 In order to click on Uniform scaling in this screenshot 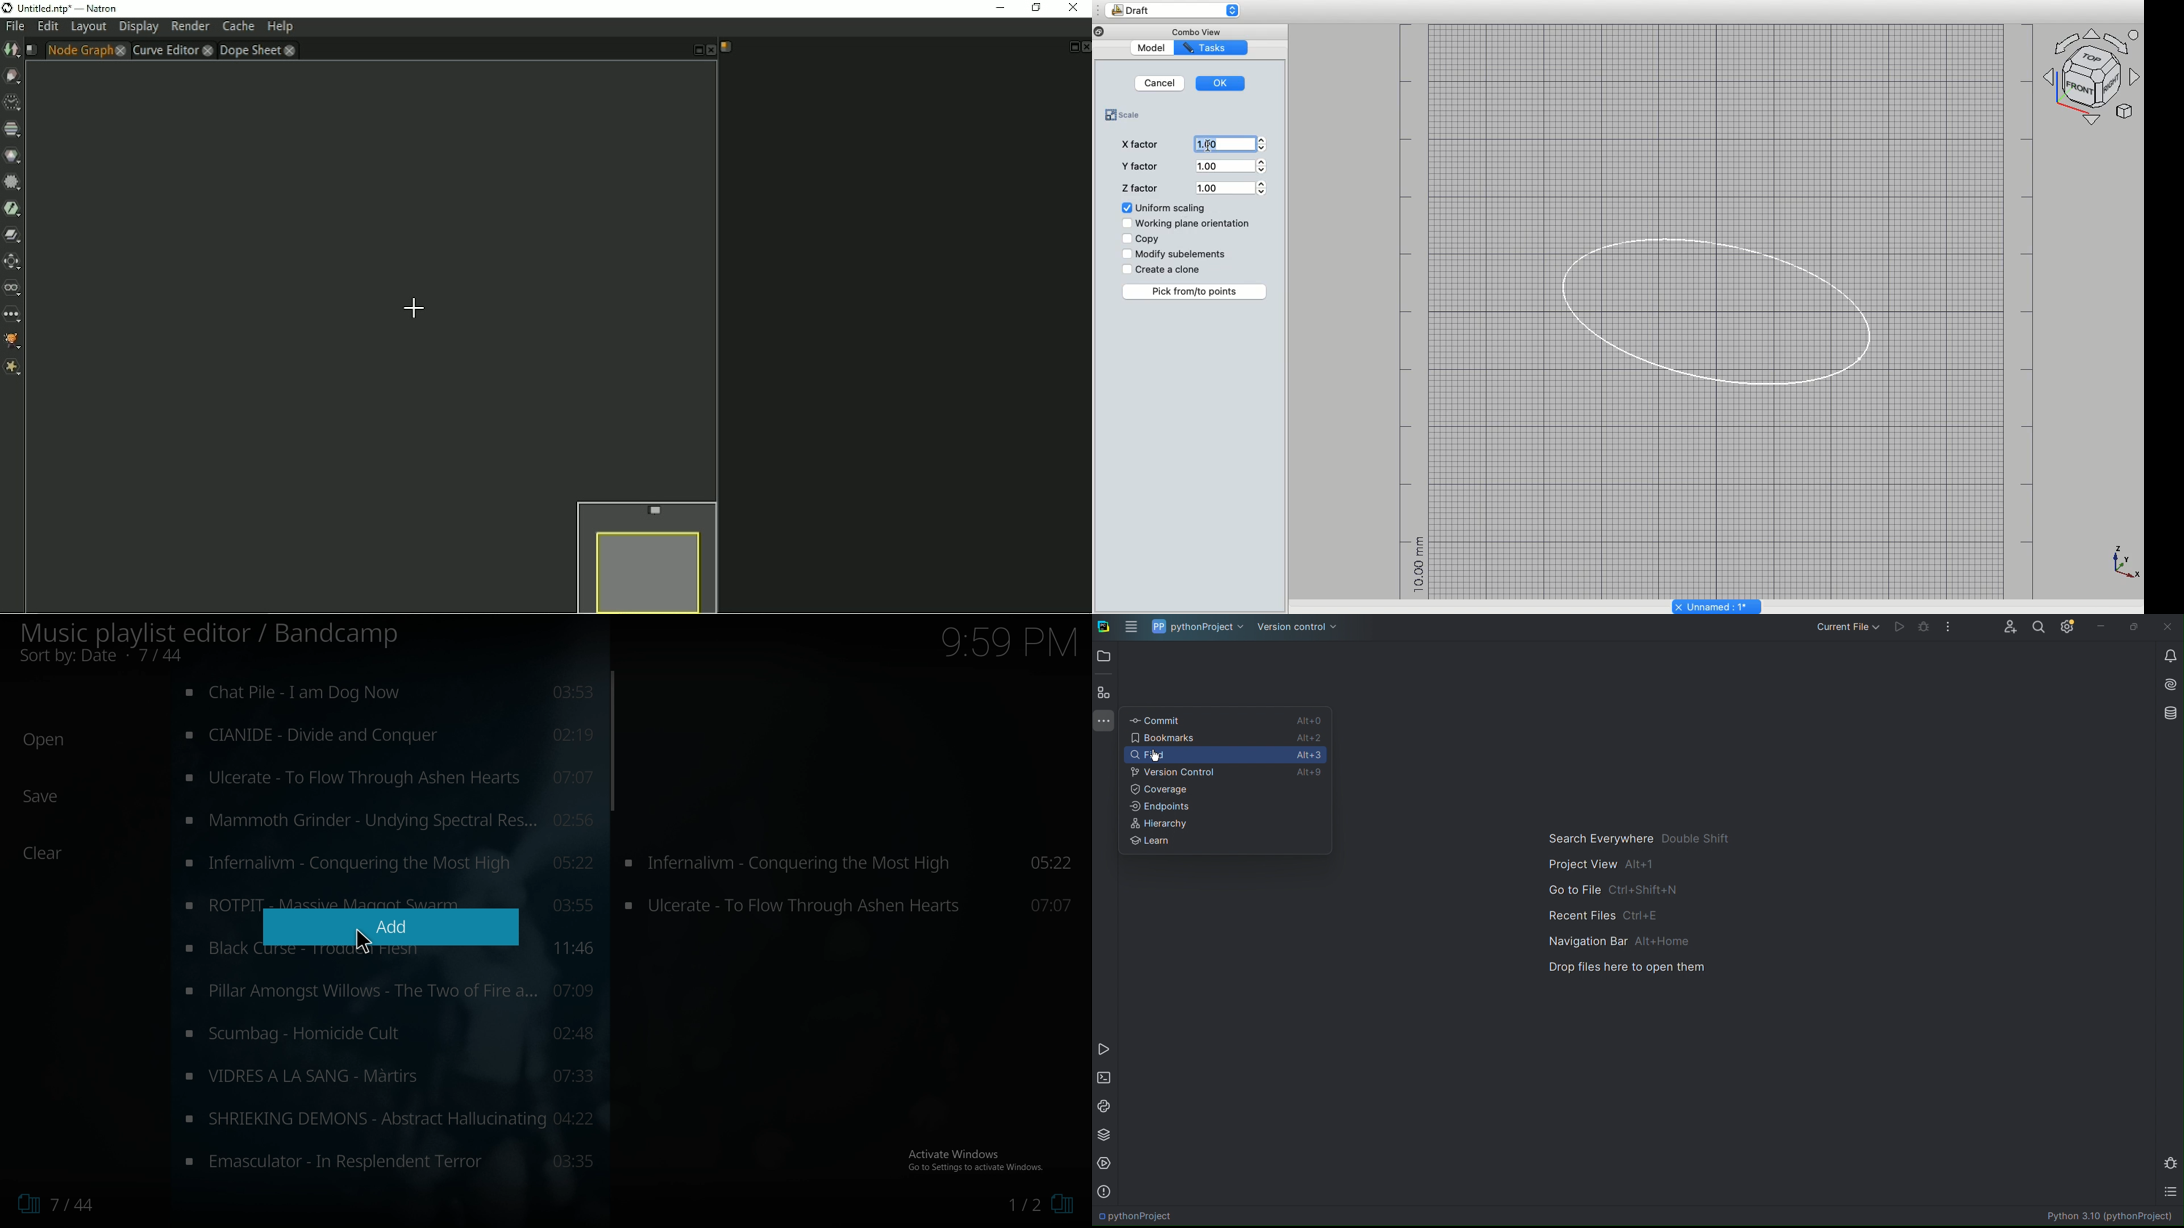, I will do `click(1165, 208)`.